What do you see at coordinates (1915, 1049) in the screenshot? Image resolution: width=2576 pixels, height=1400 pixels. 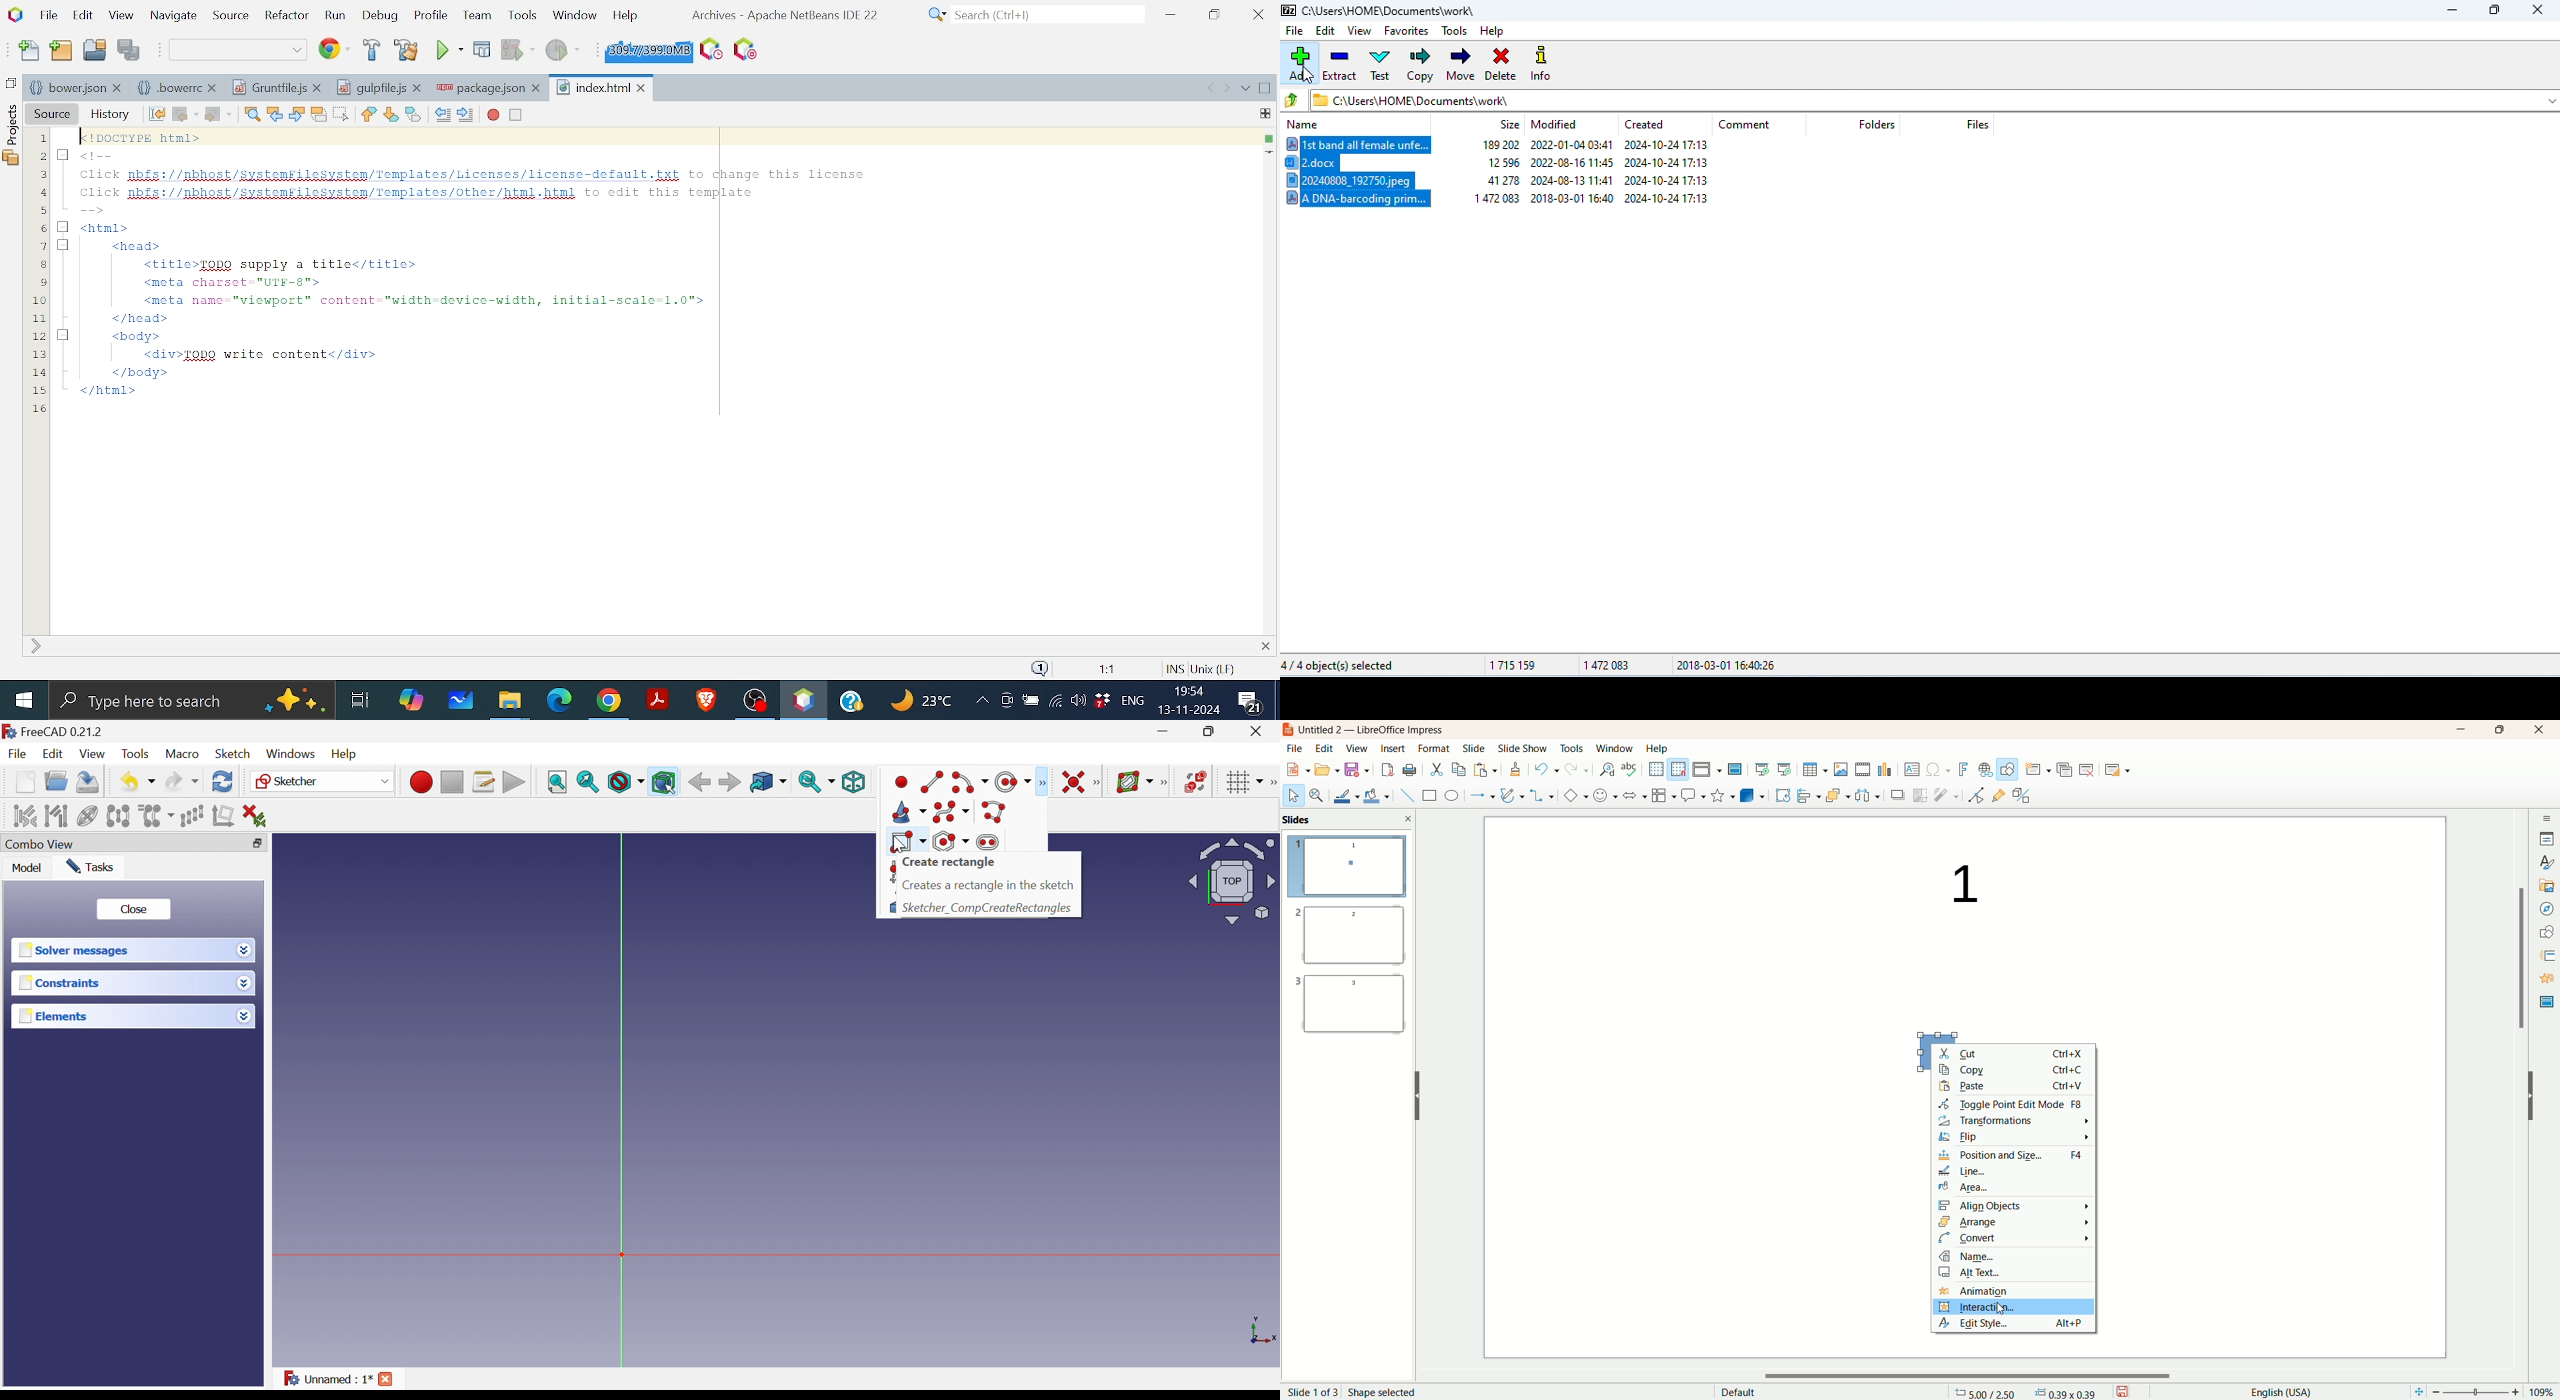 I see `shape` at bounding box center [1915, 1049].